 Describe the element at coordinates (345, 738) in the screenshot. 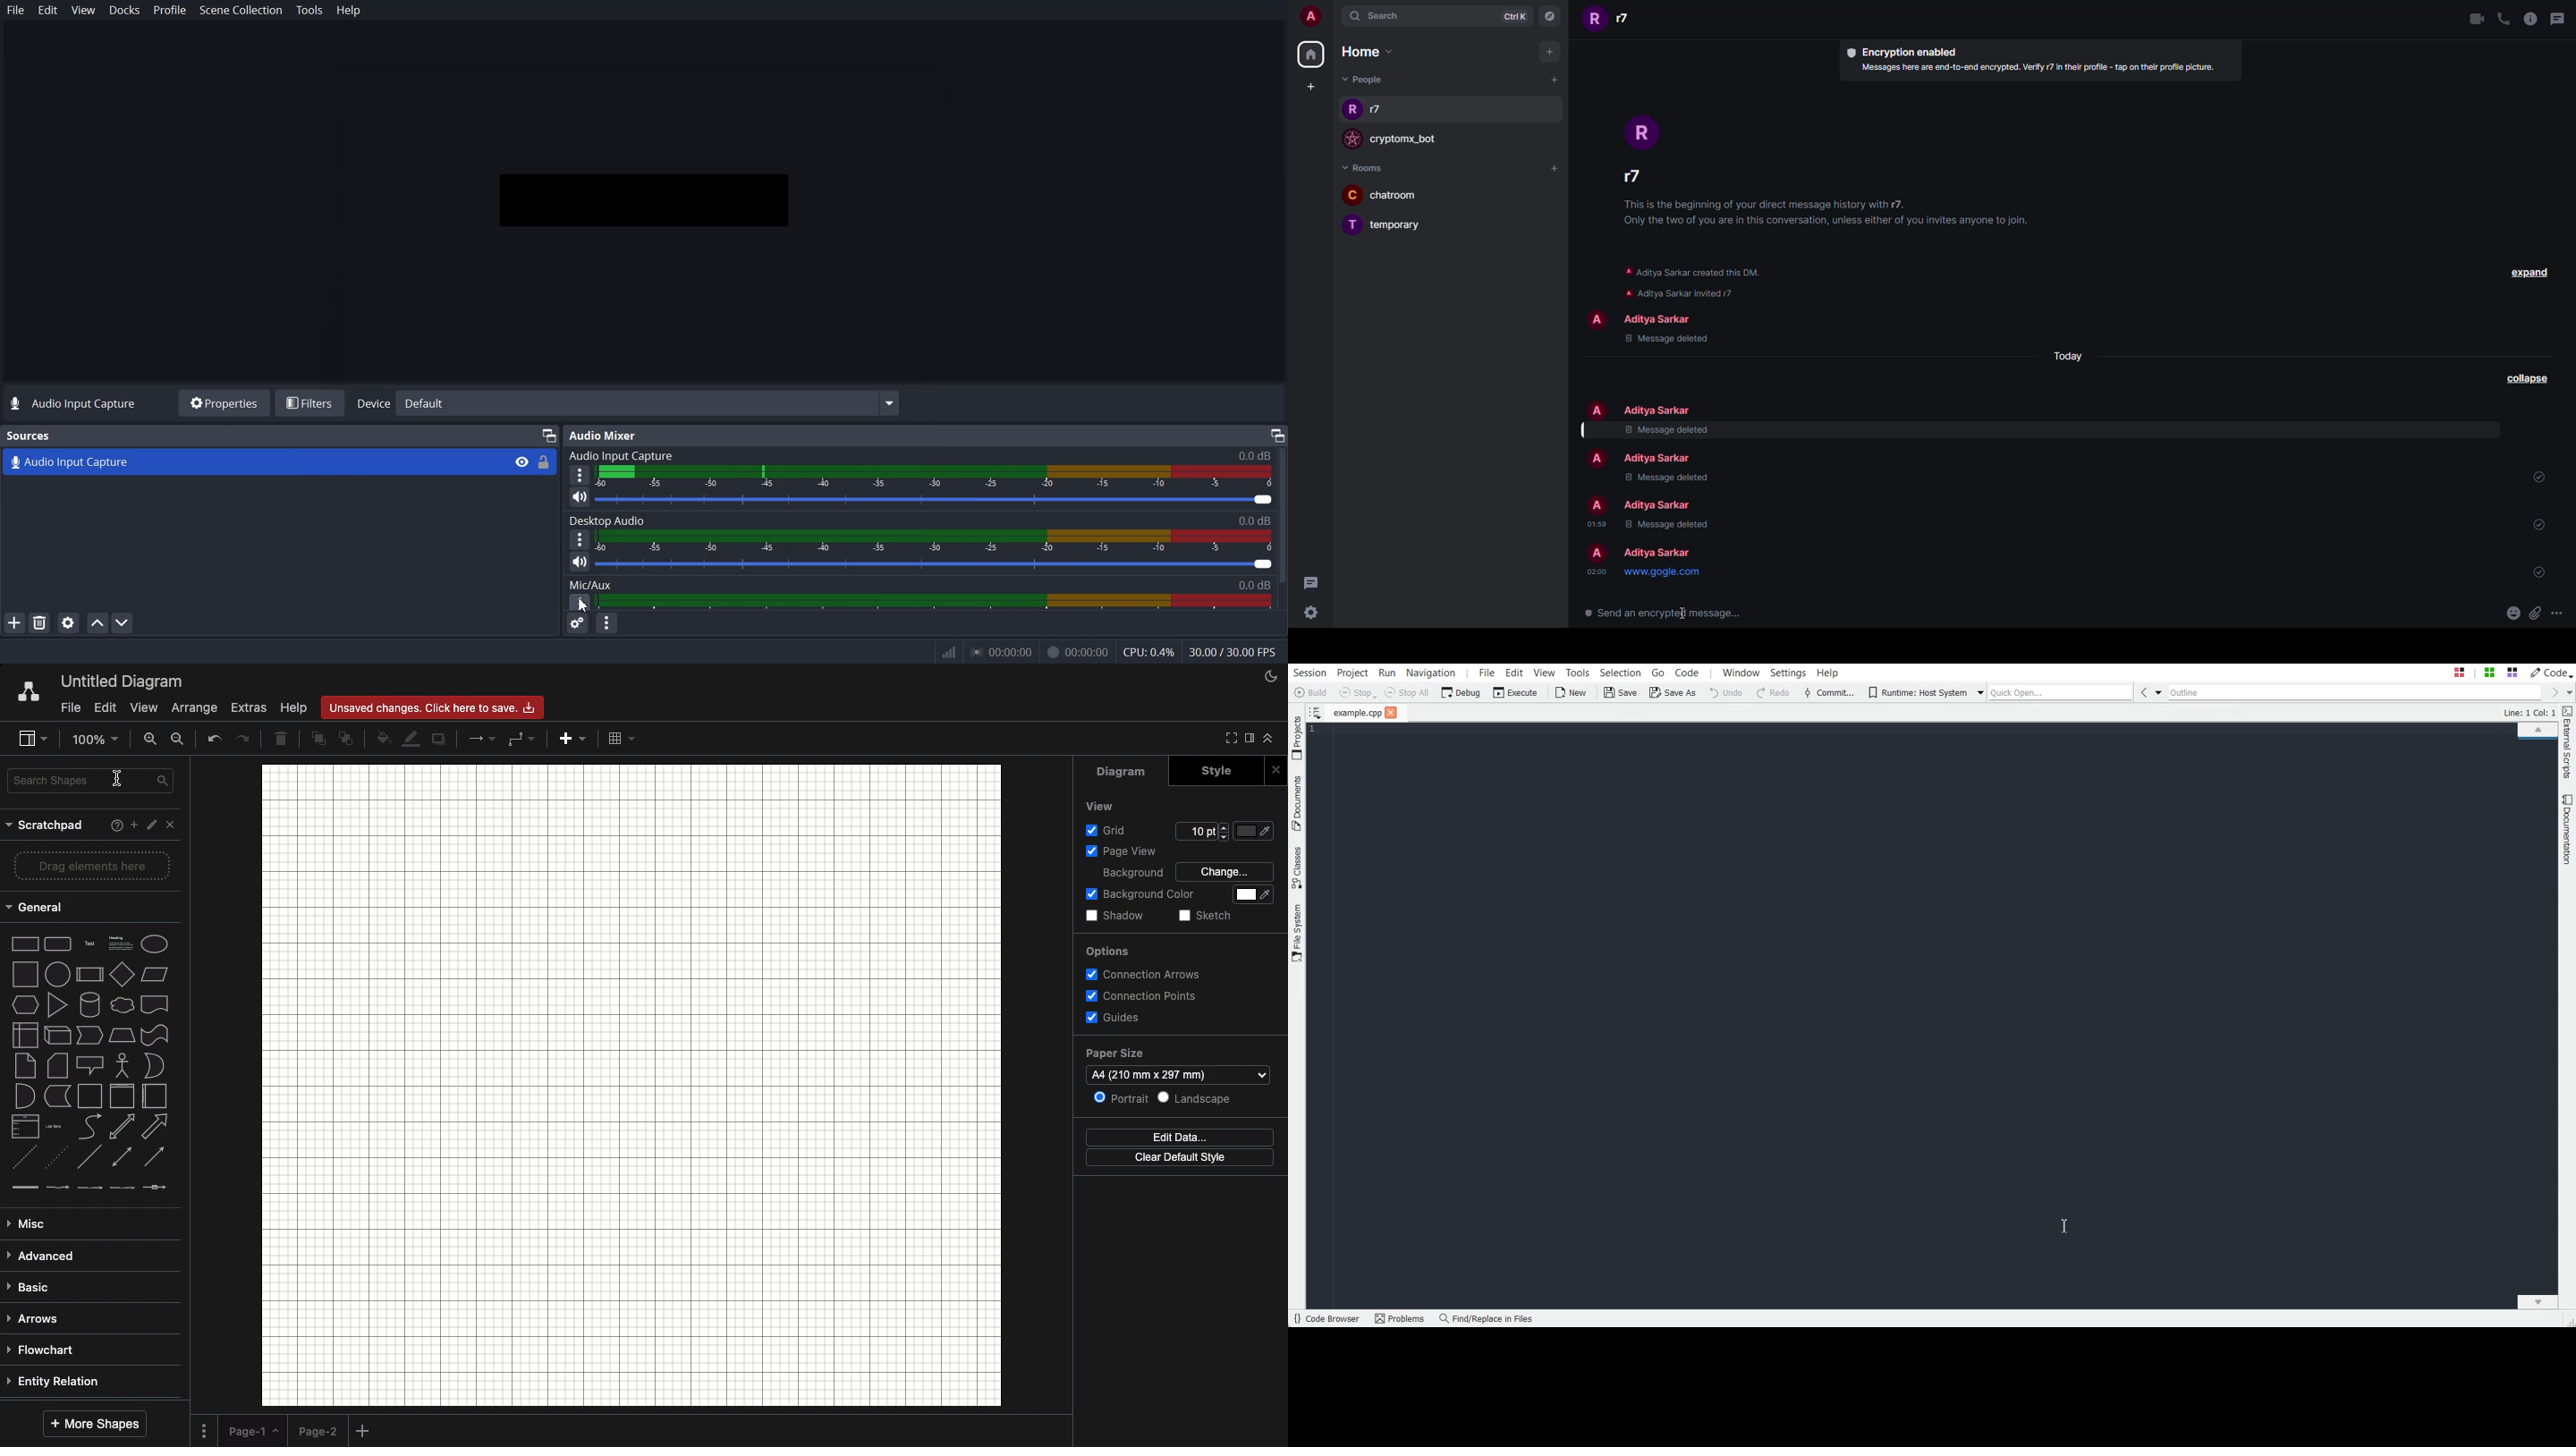

I see `To back` at that location.